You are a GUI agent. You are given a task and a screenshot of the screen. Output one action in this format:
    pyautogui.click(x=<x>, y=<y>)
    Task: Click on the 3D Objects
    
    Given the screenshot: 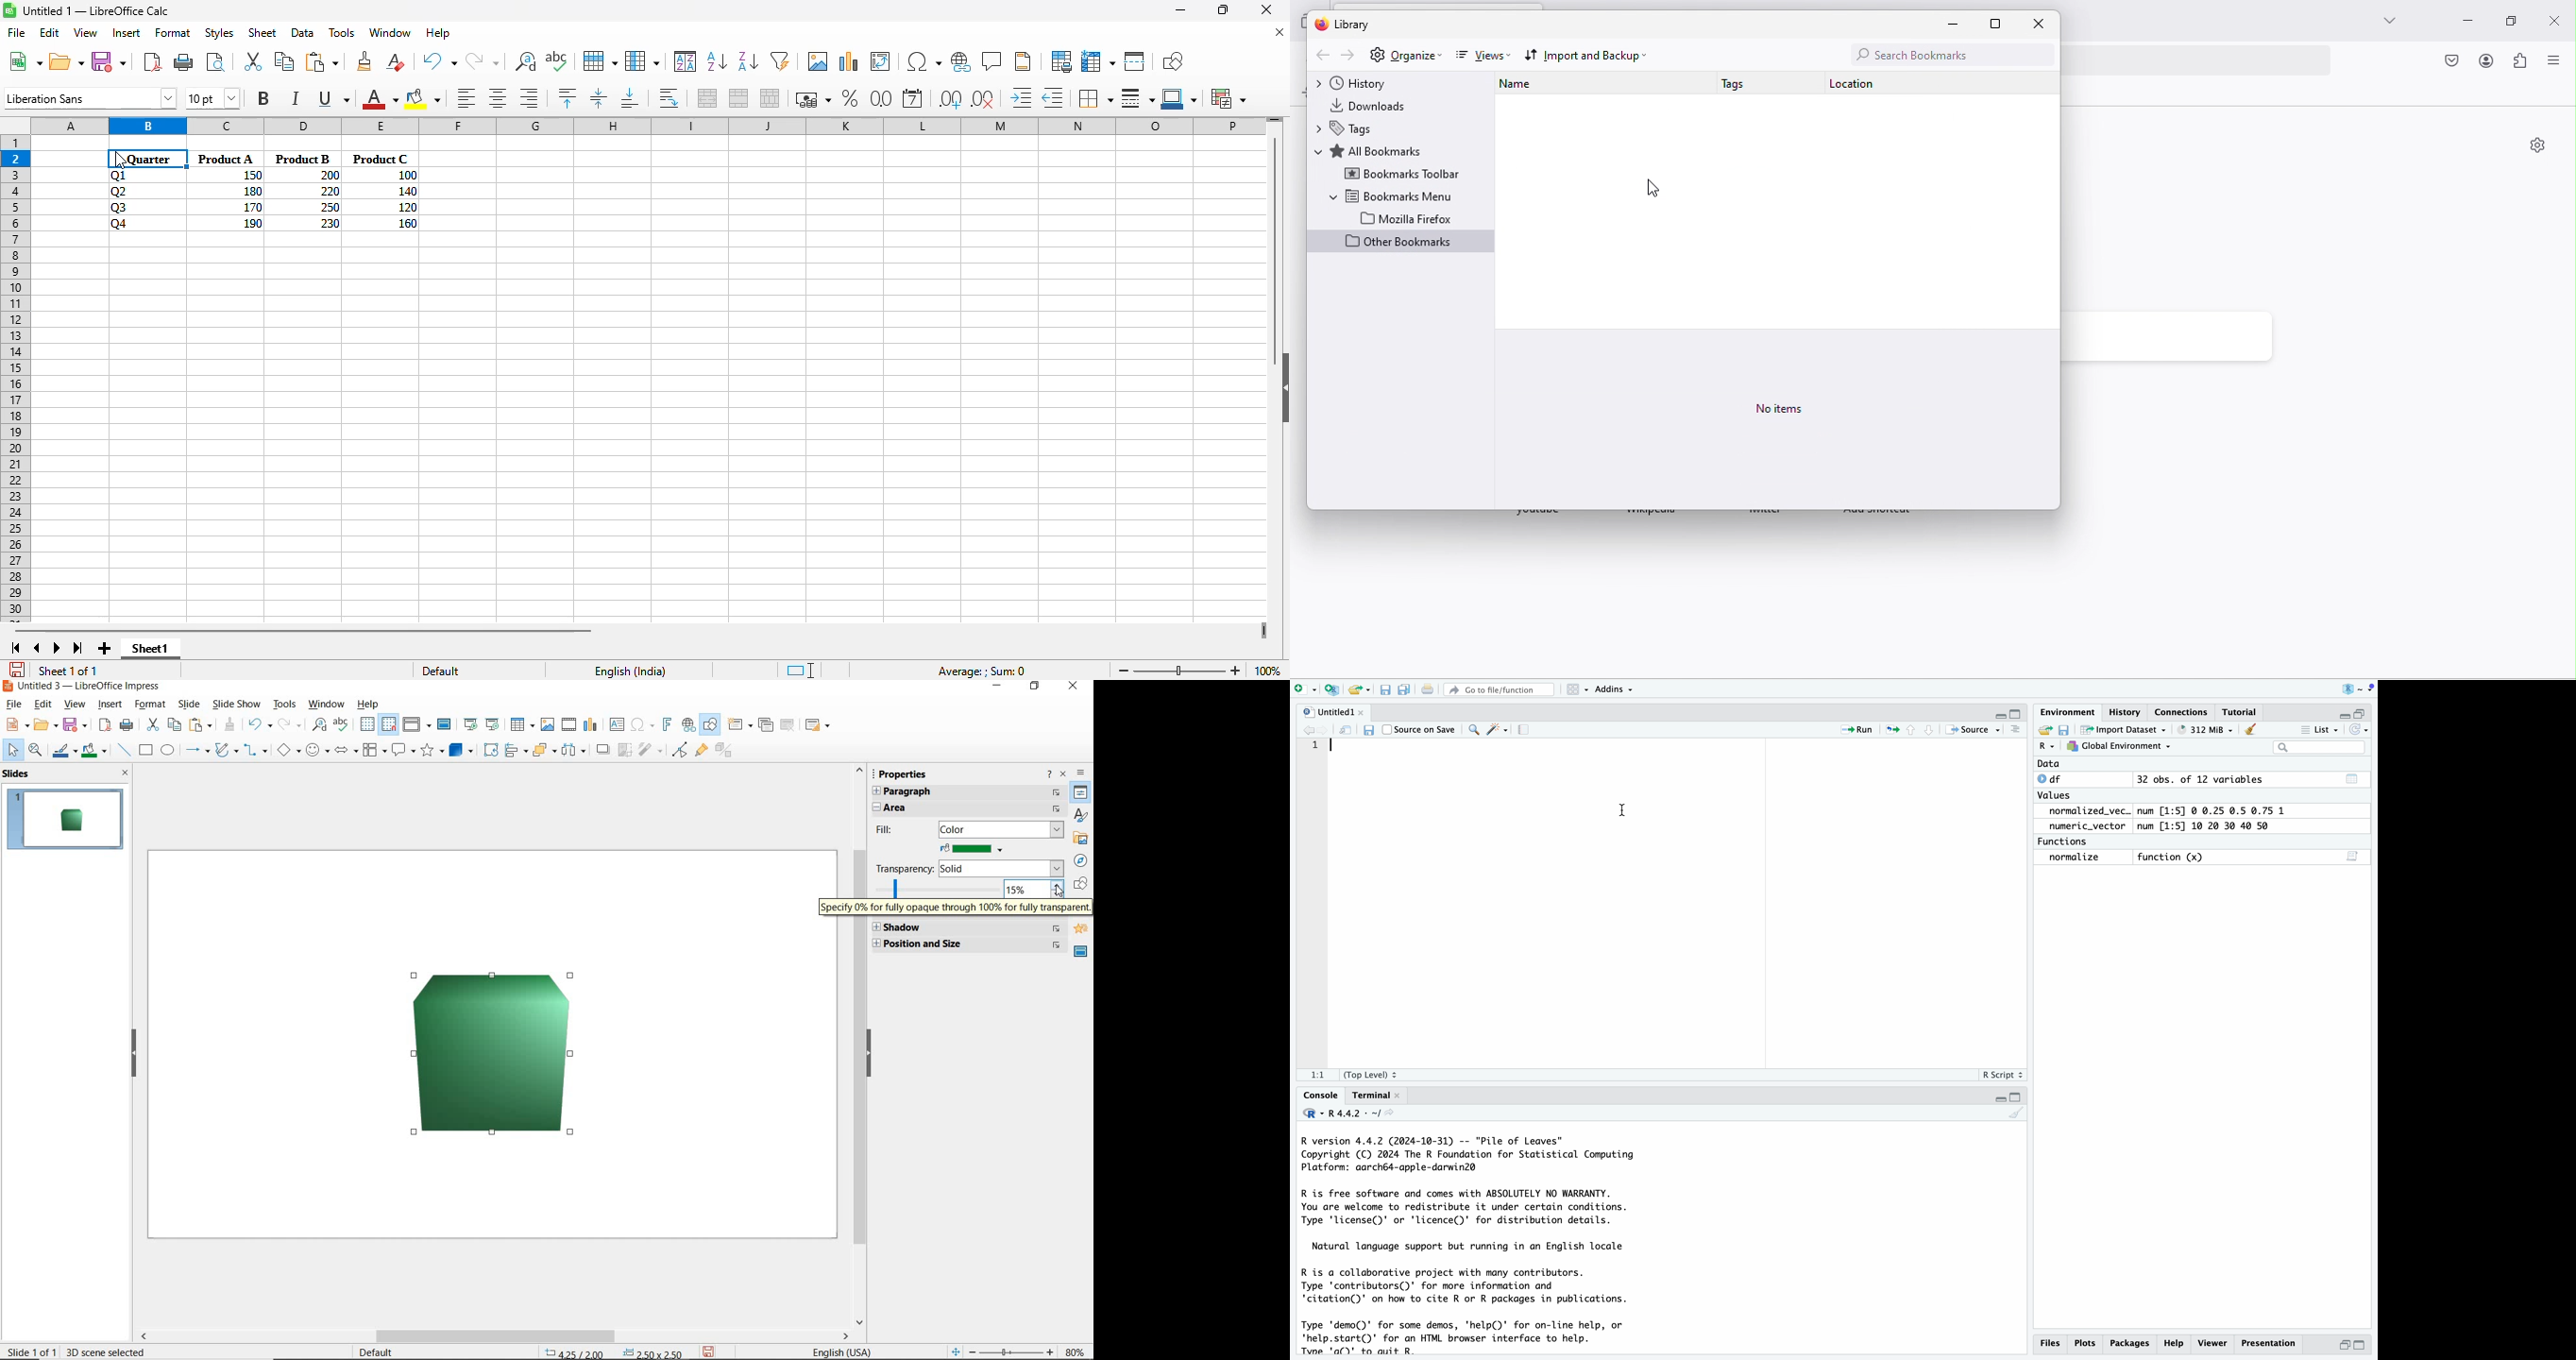 What is the action you would take?
    pyautogui.click(x=462, y=752)
    